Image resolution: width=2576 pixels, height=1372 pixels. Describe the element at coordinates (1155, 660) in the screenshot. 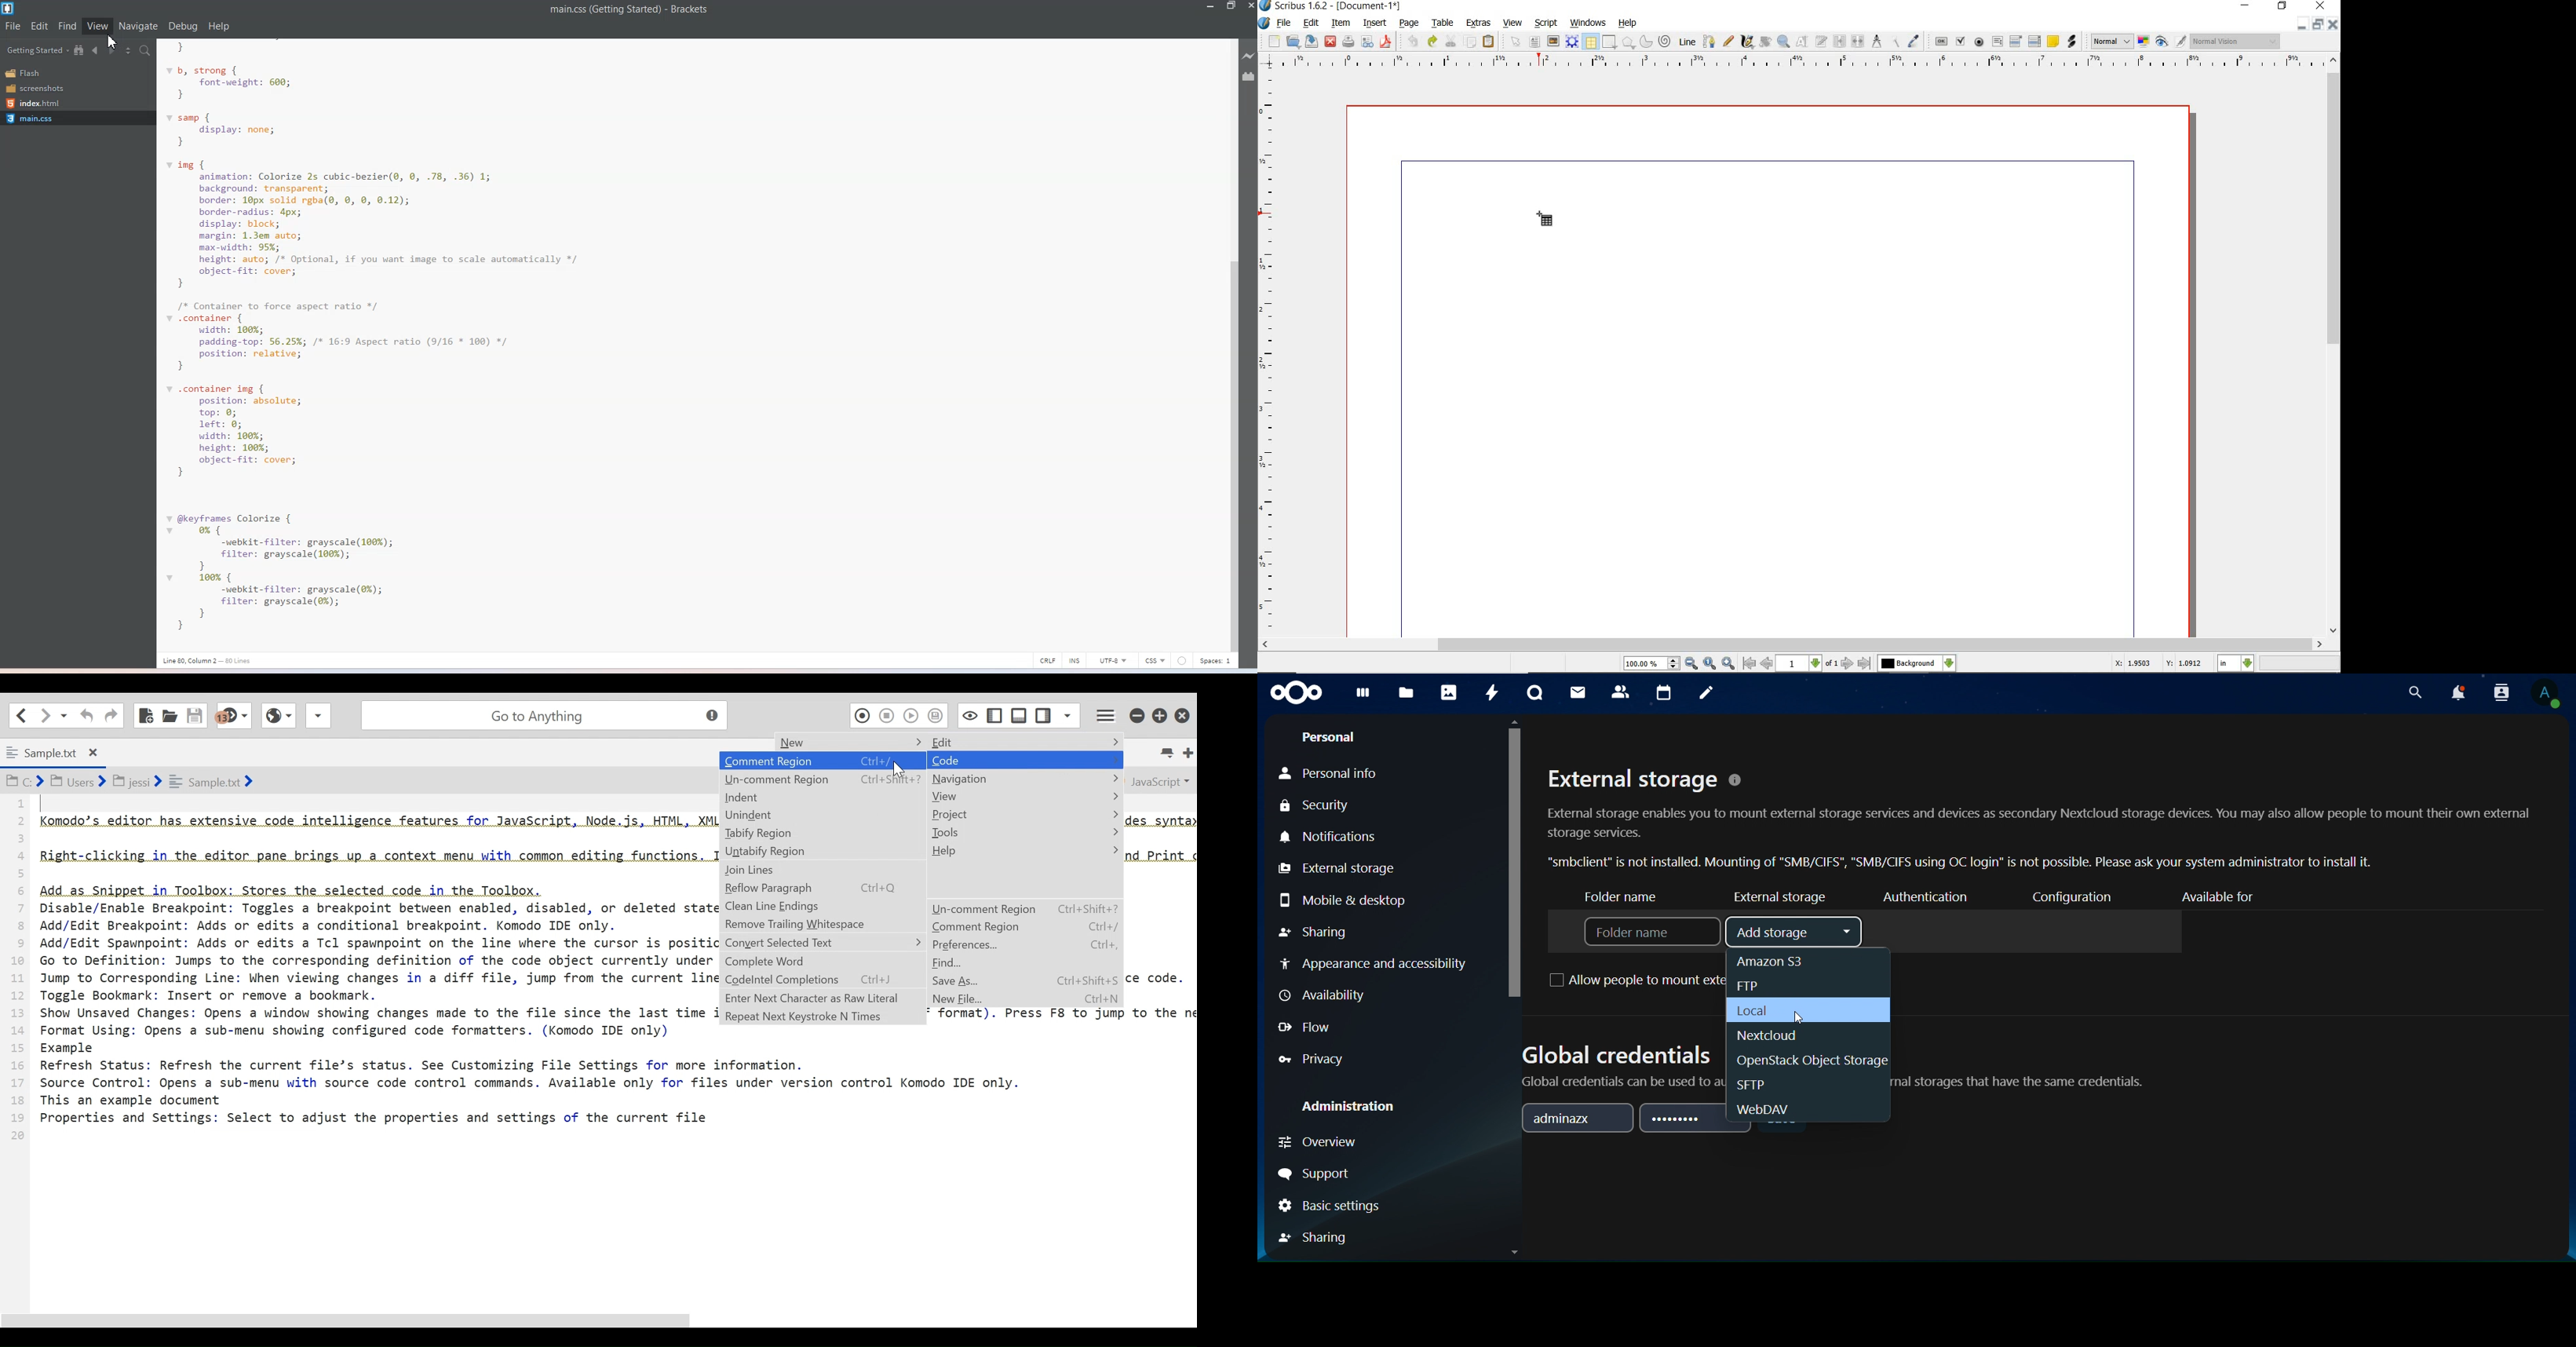

I see `CSS` at that location.